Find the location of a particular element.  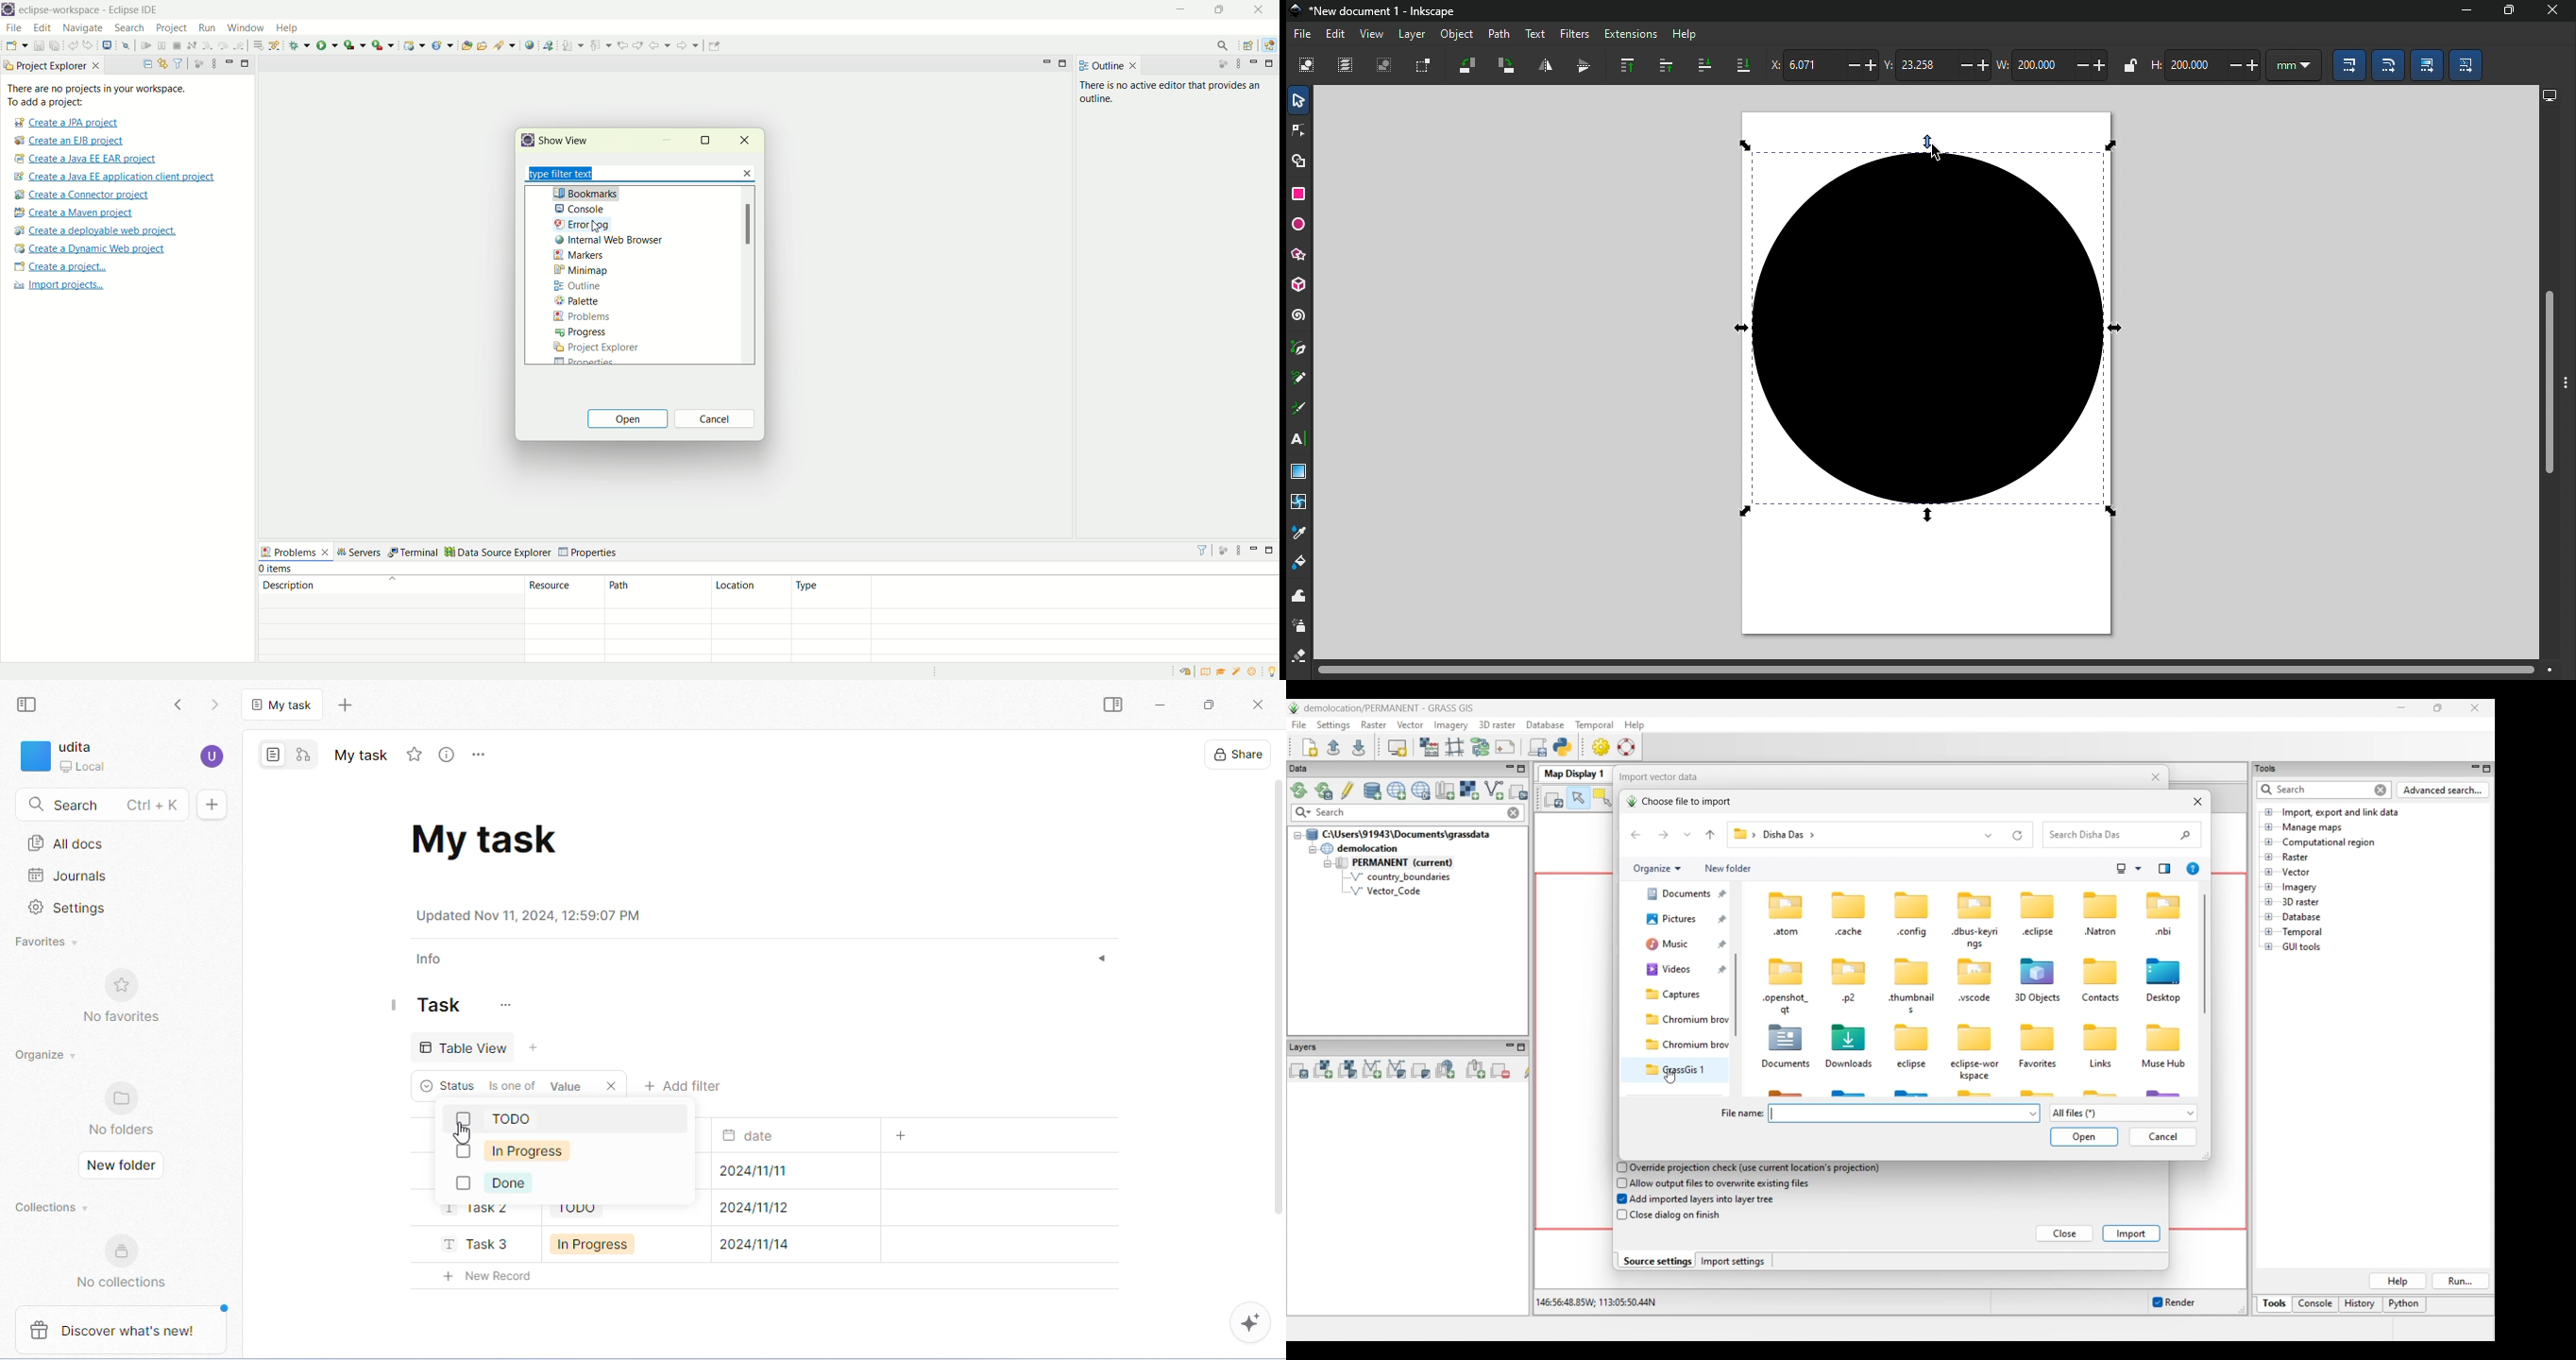

maximize is located at coordinates (1207, 704).